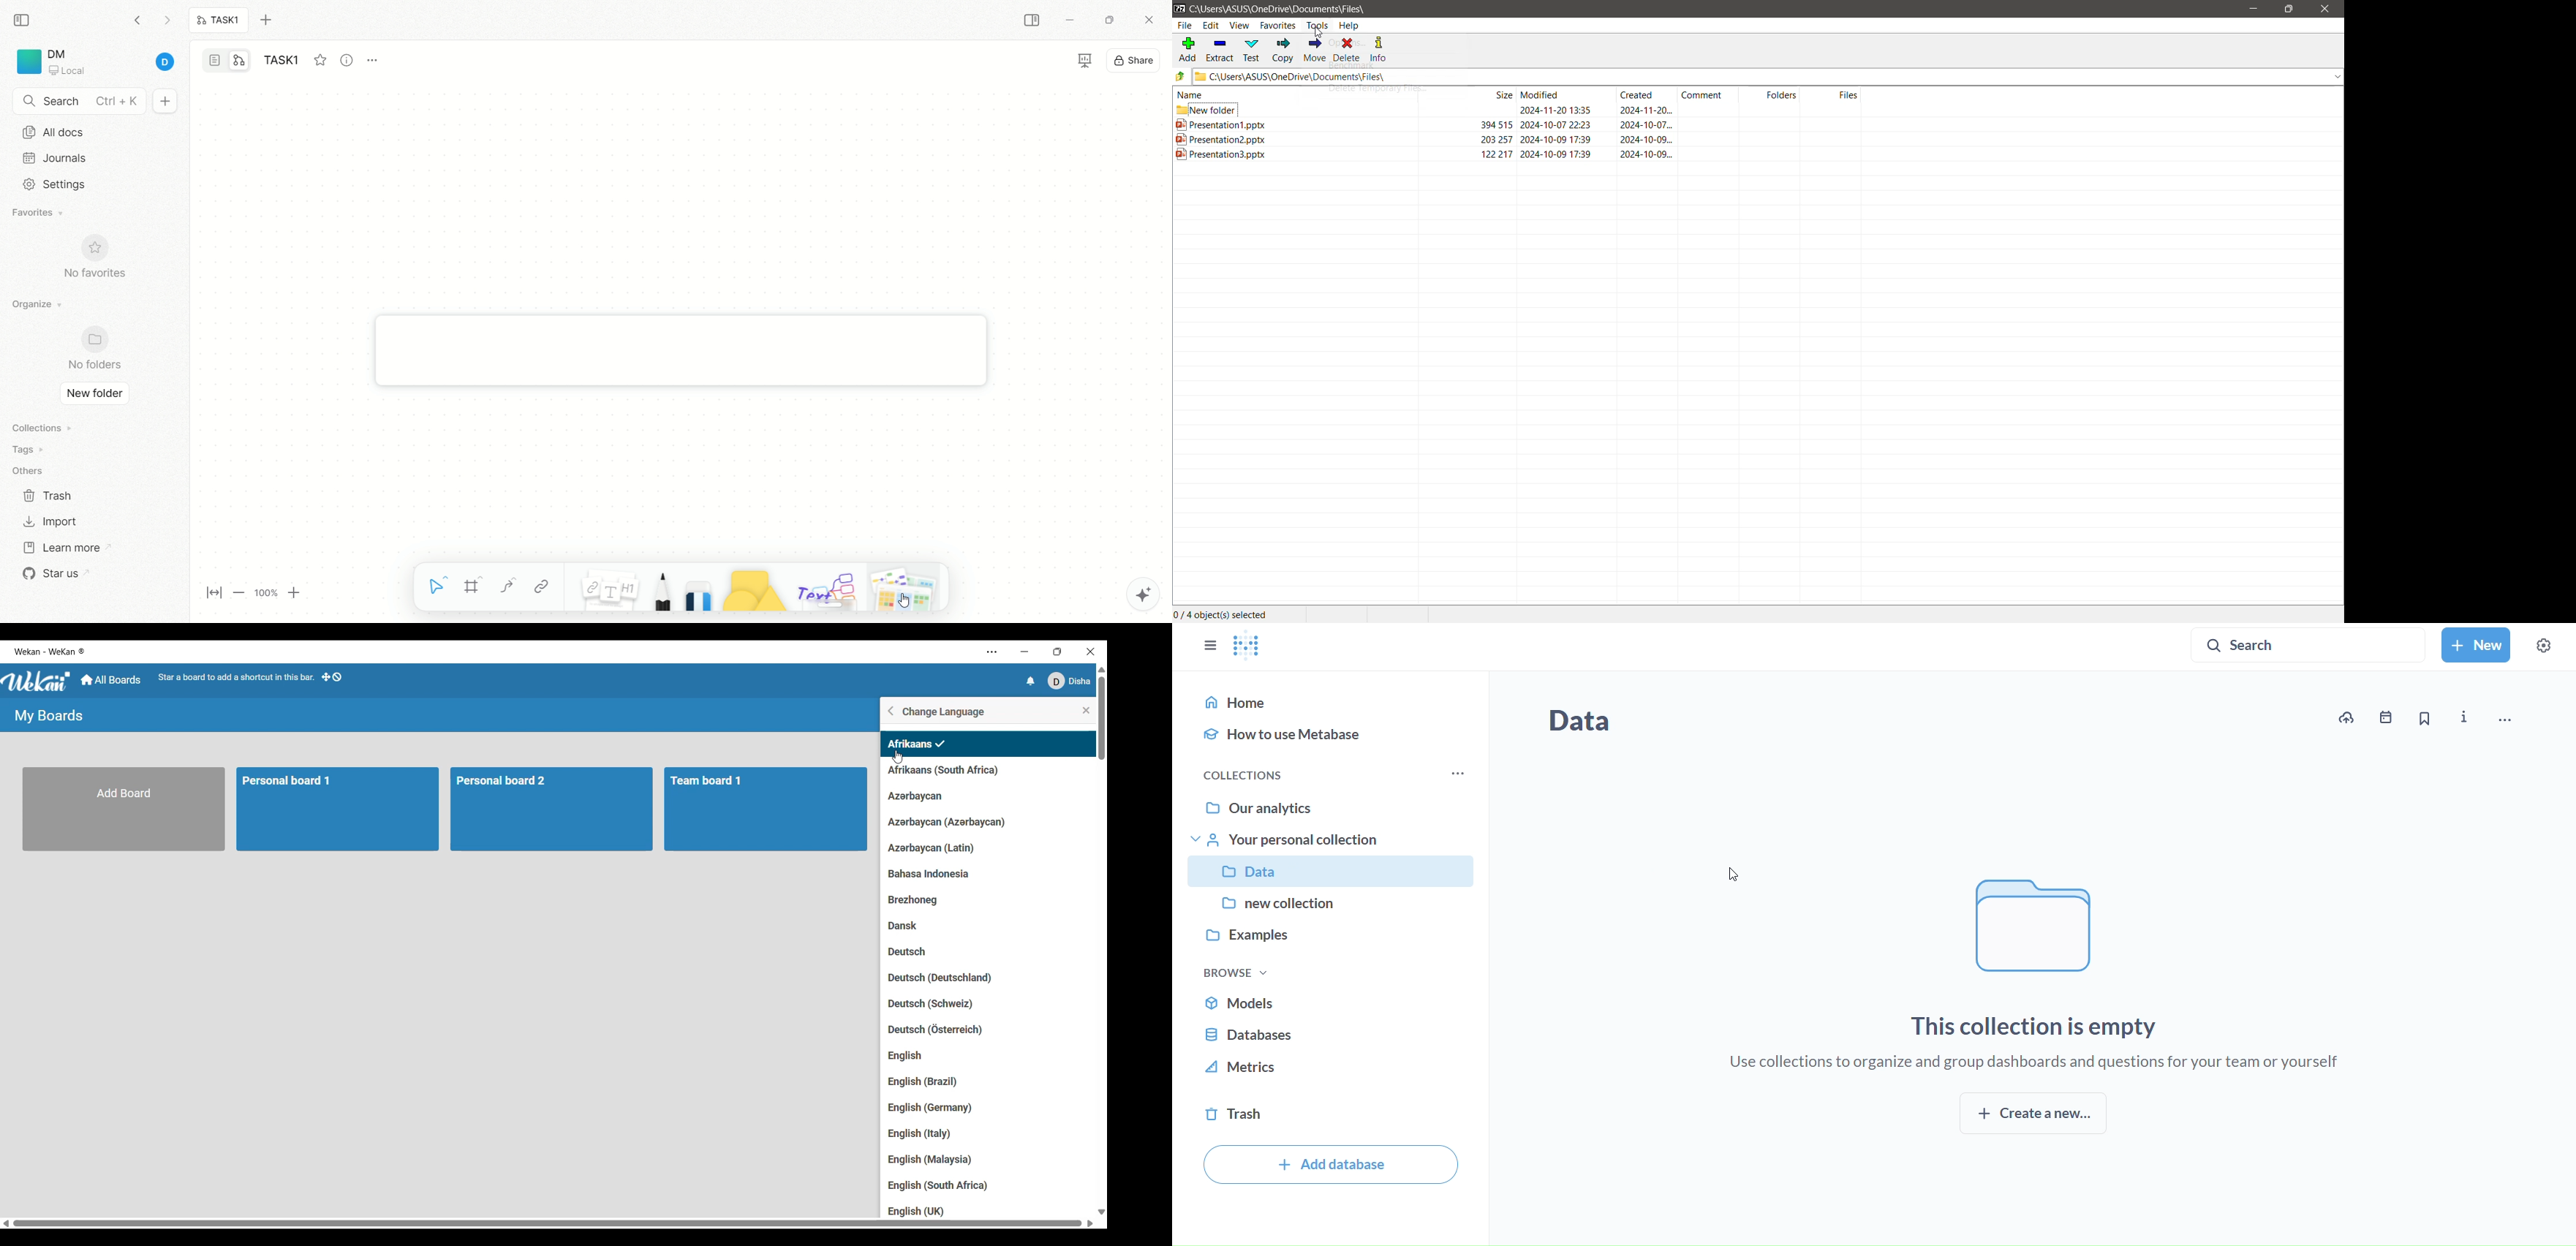 The image size is (2576, 1260). What do you see at coordinates (1033, 21) in the screenshot?
I see `COLLAPSE SIDEBAR` at bounding box center [1033, 21].